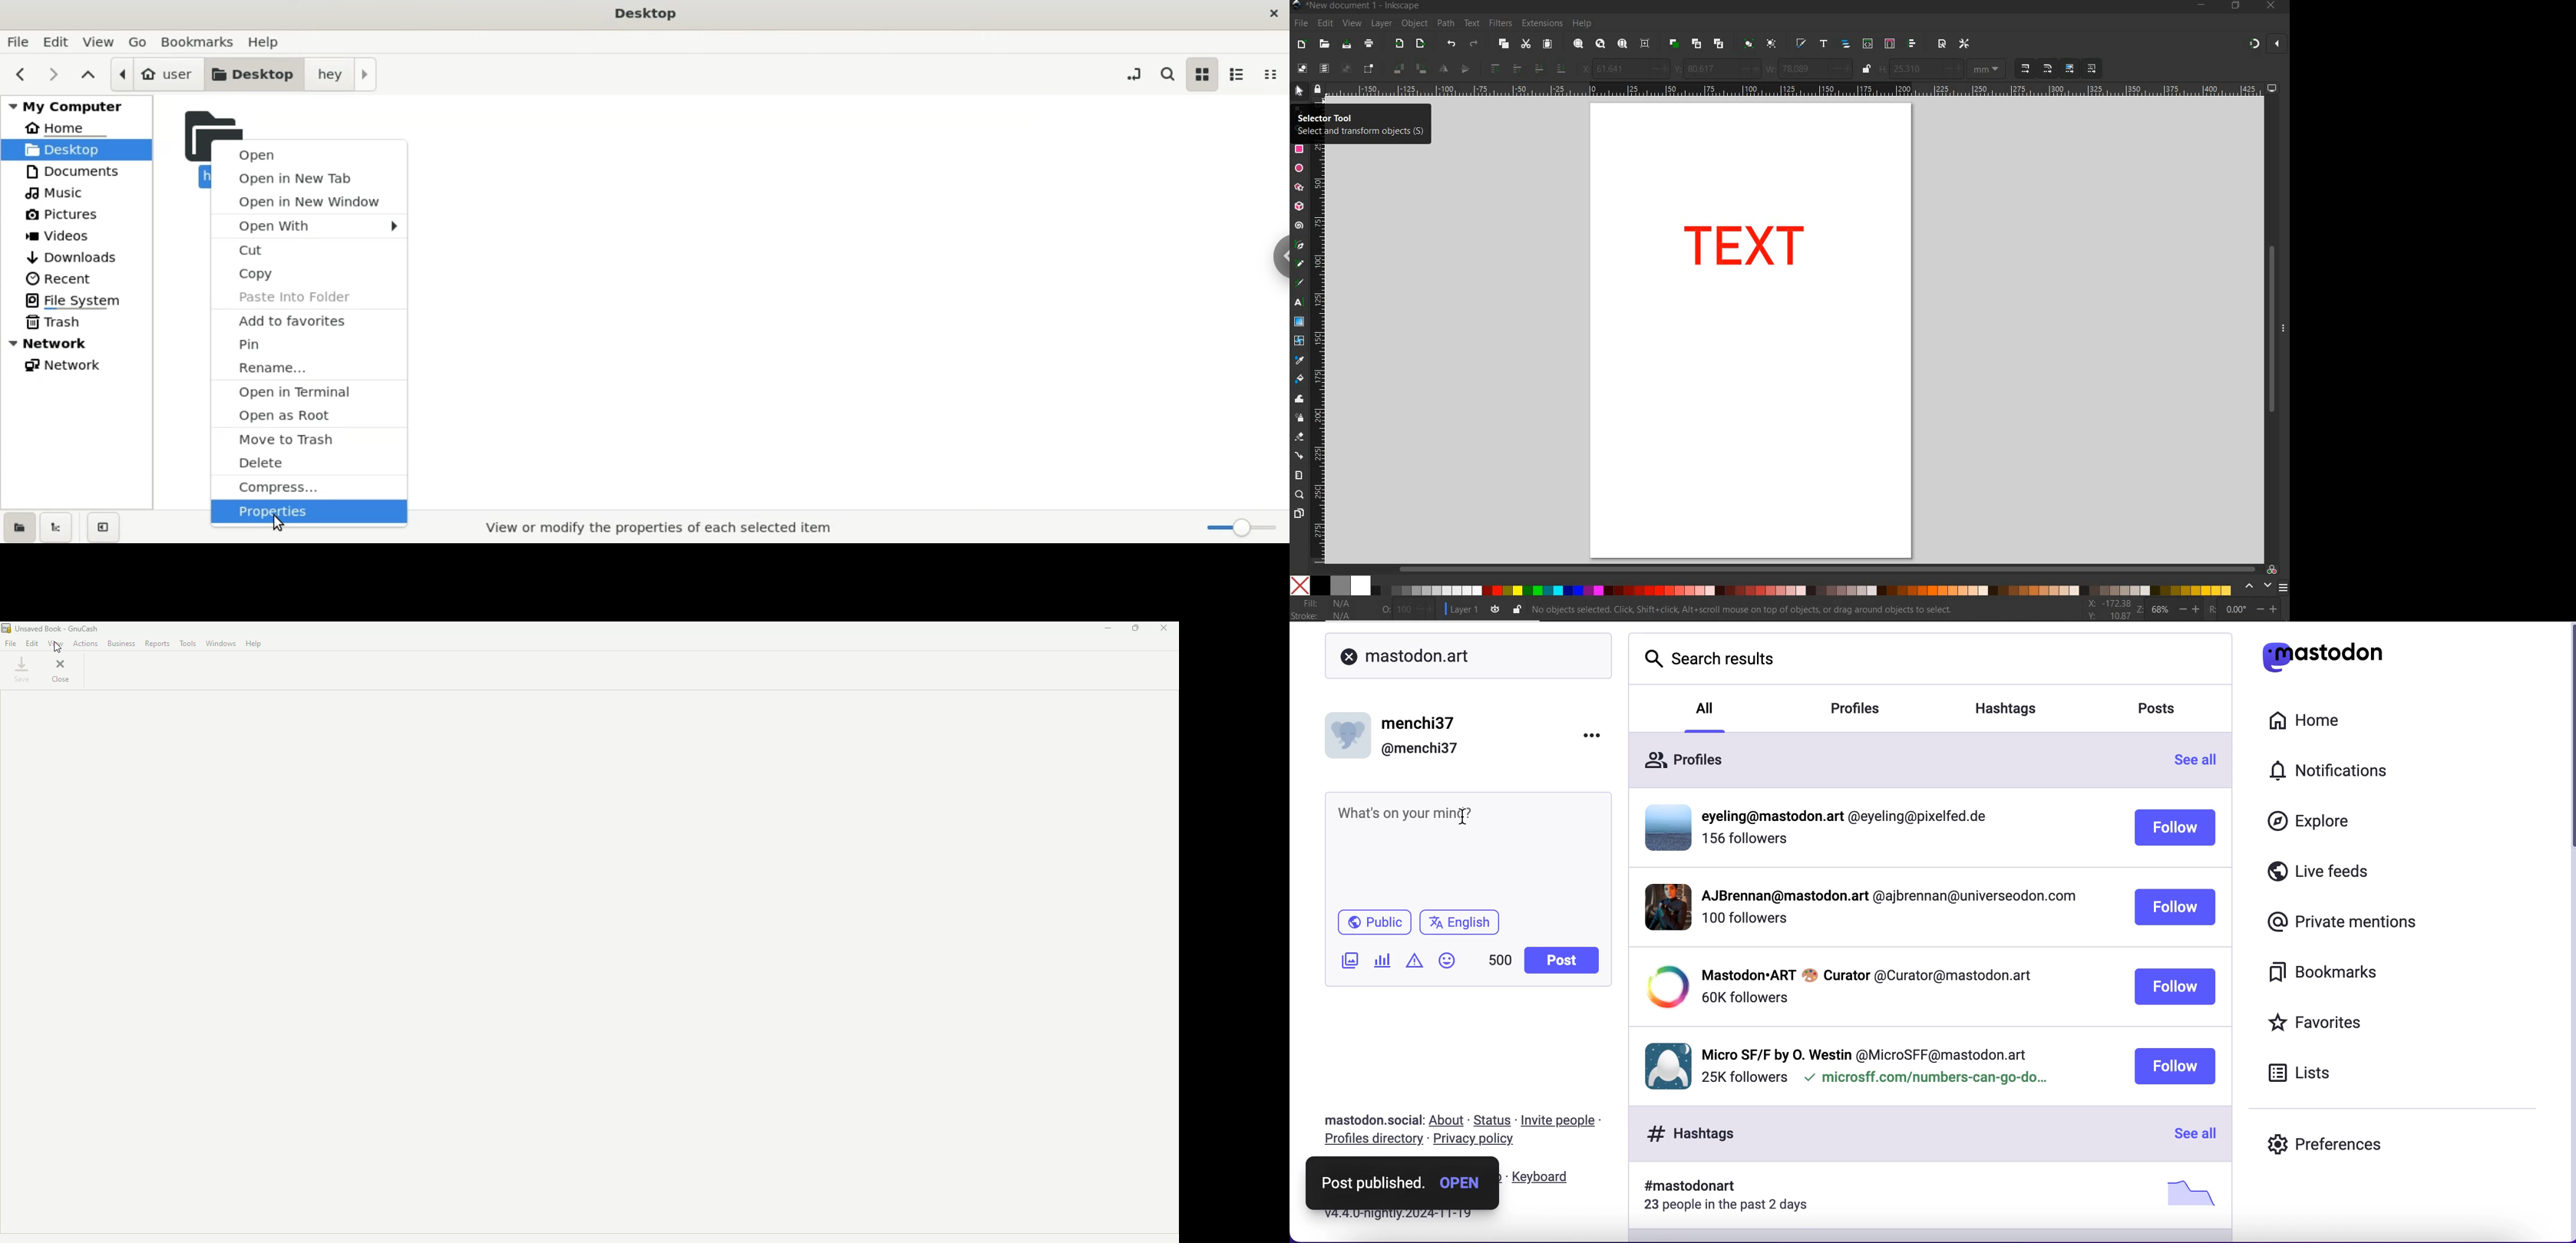  I want to click on bookmarks, so click(2331, 976).